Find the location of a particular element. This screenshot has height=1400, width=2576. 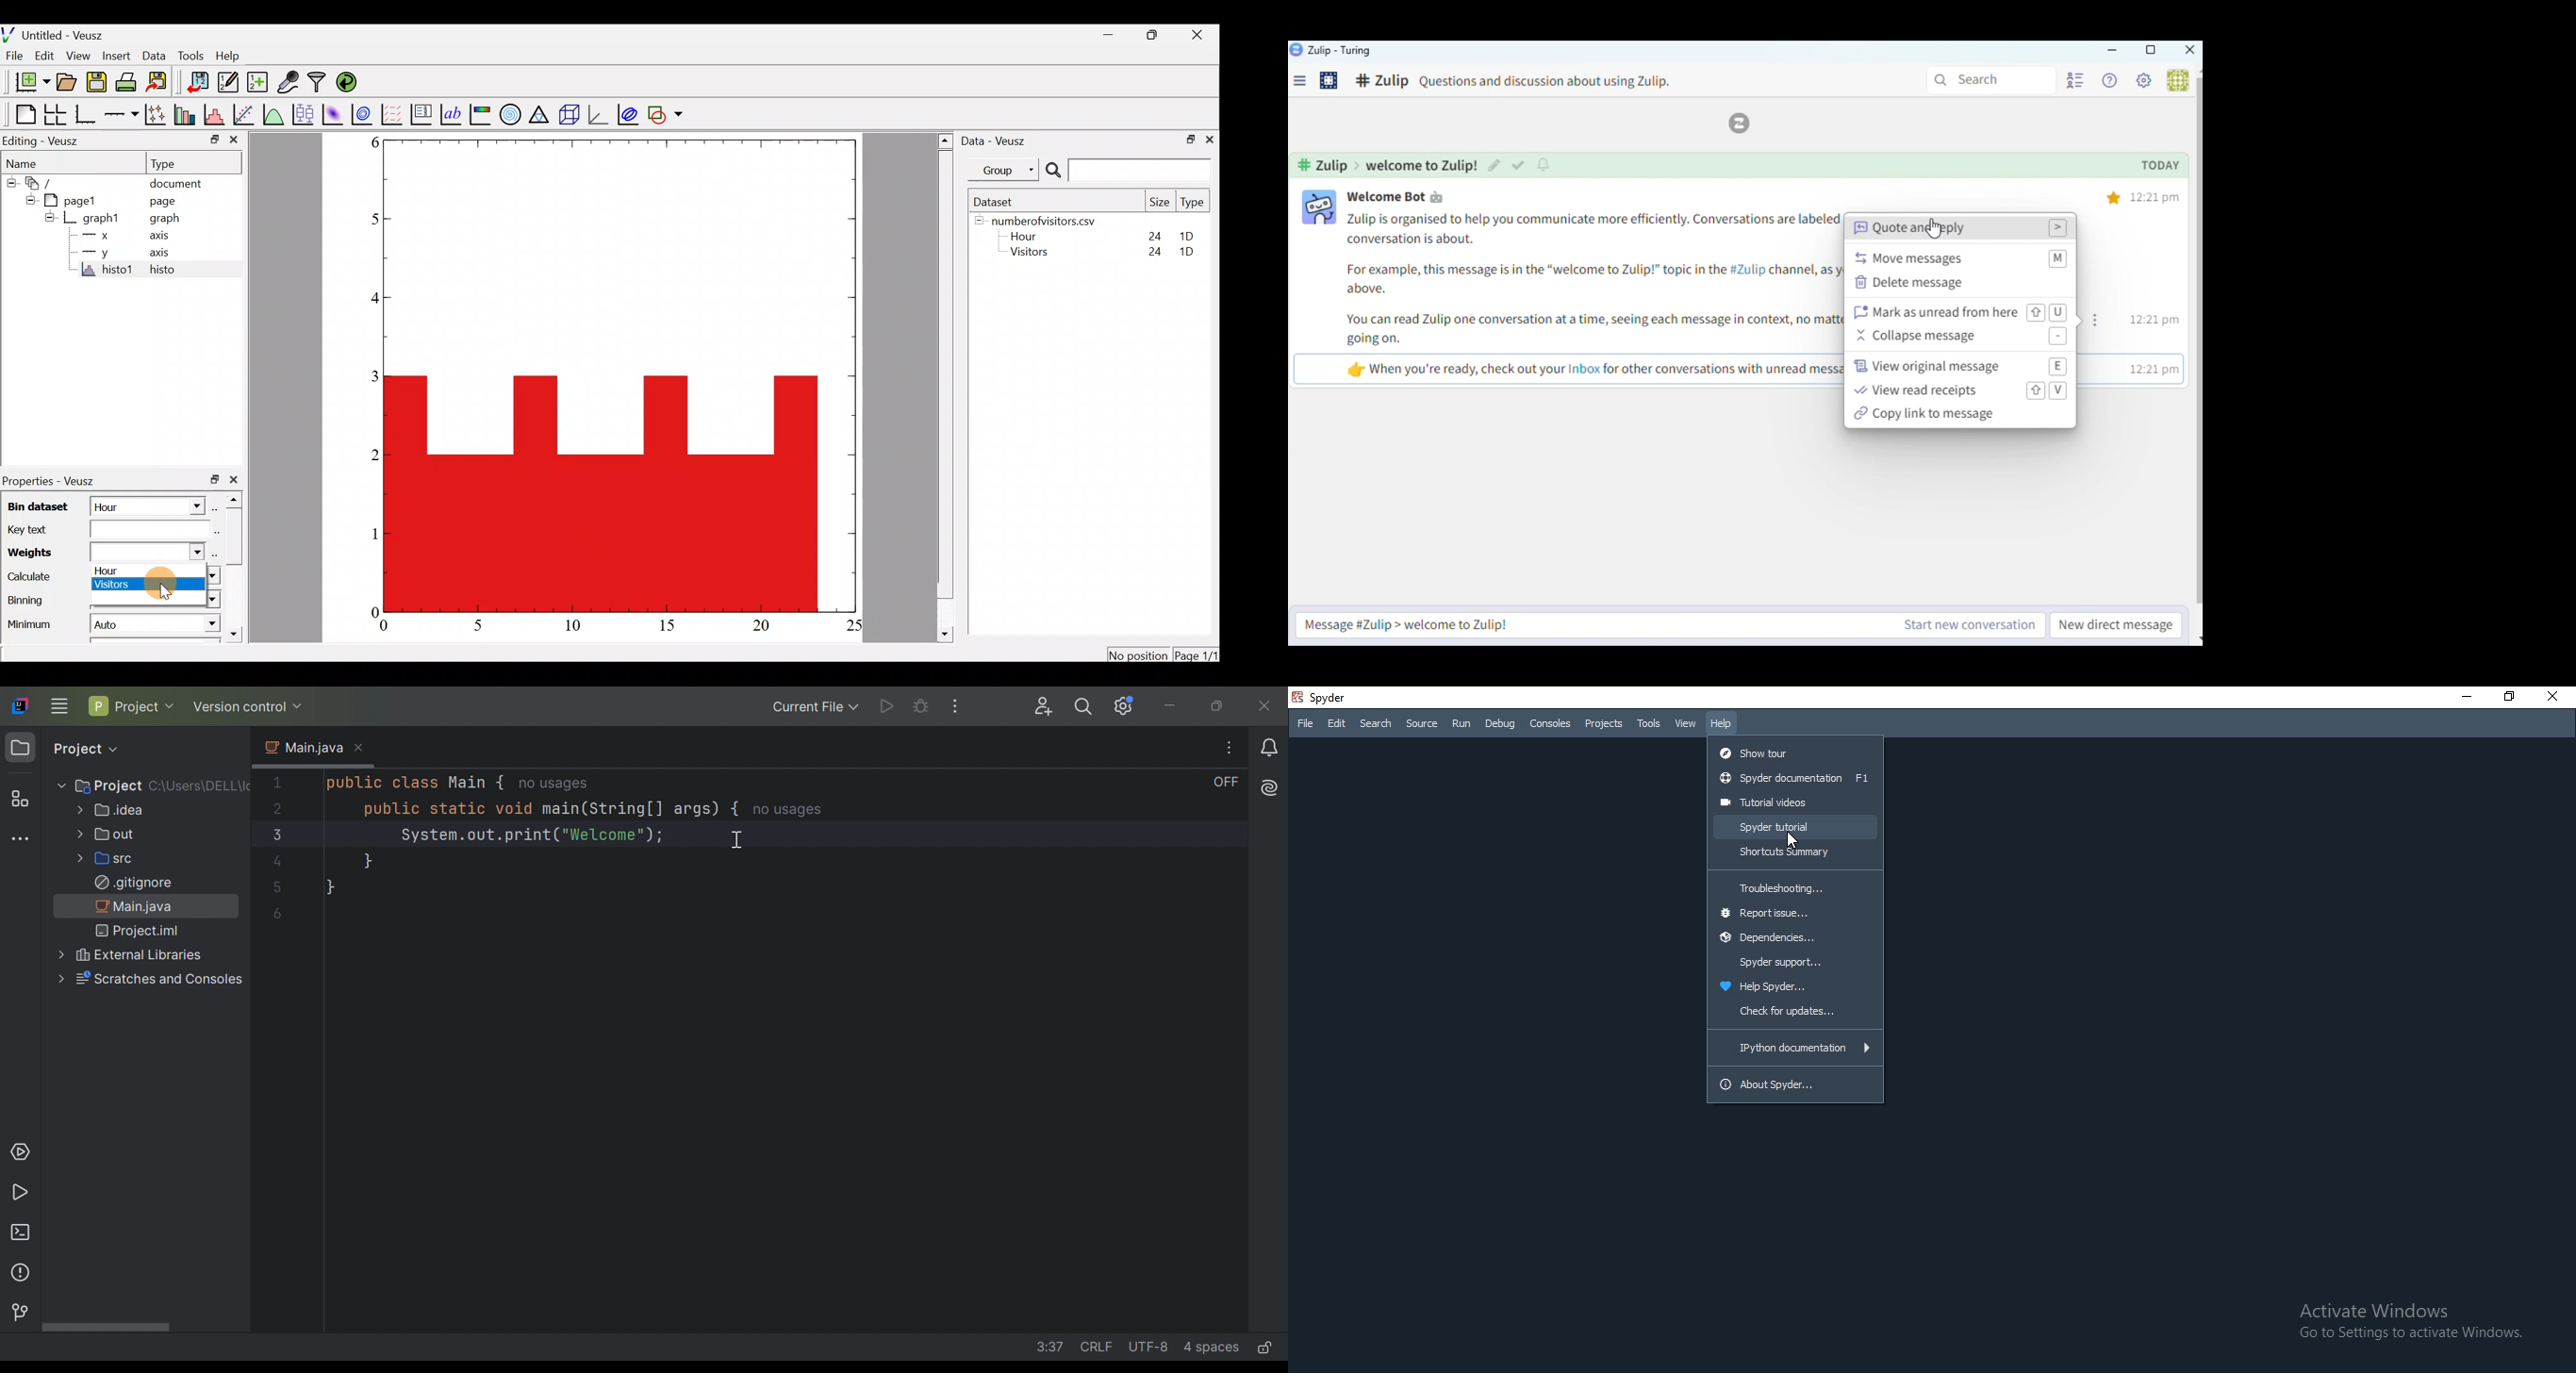

3d scene is located at coordinates (568, 118).